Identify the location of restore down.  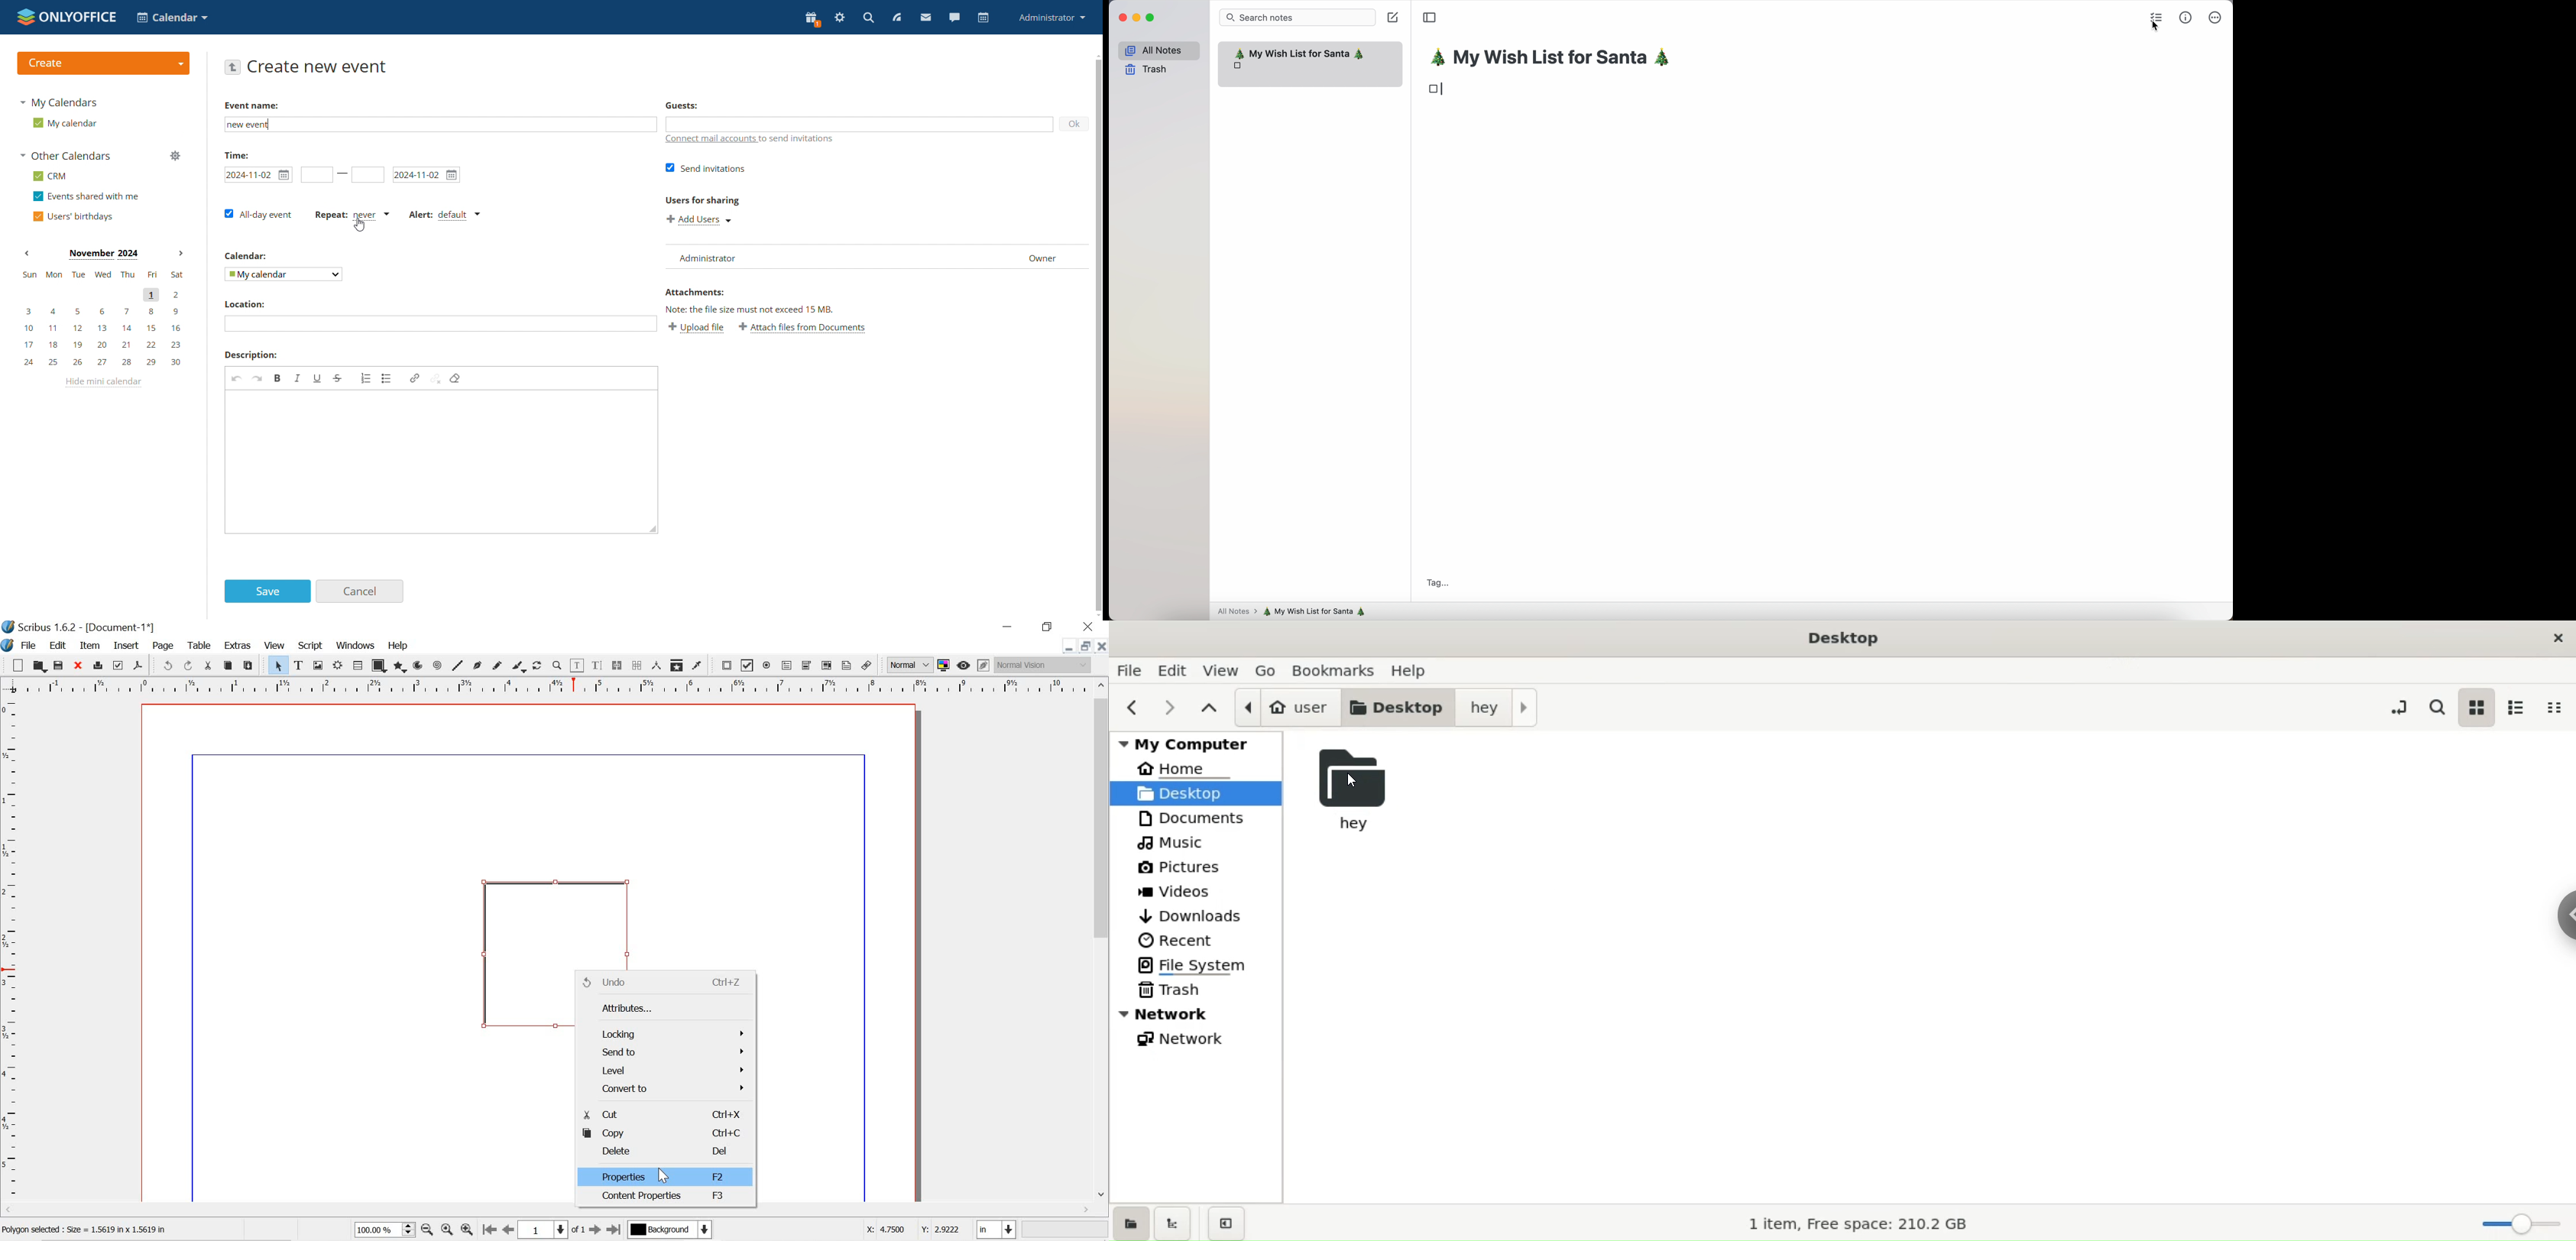
(1084, 646).